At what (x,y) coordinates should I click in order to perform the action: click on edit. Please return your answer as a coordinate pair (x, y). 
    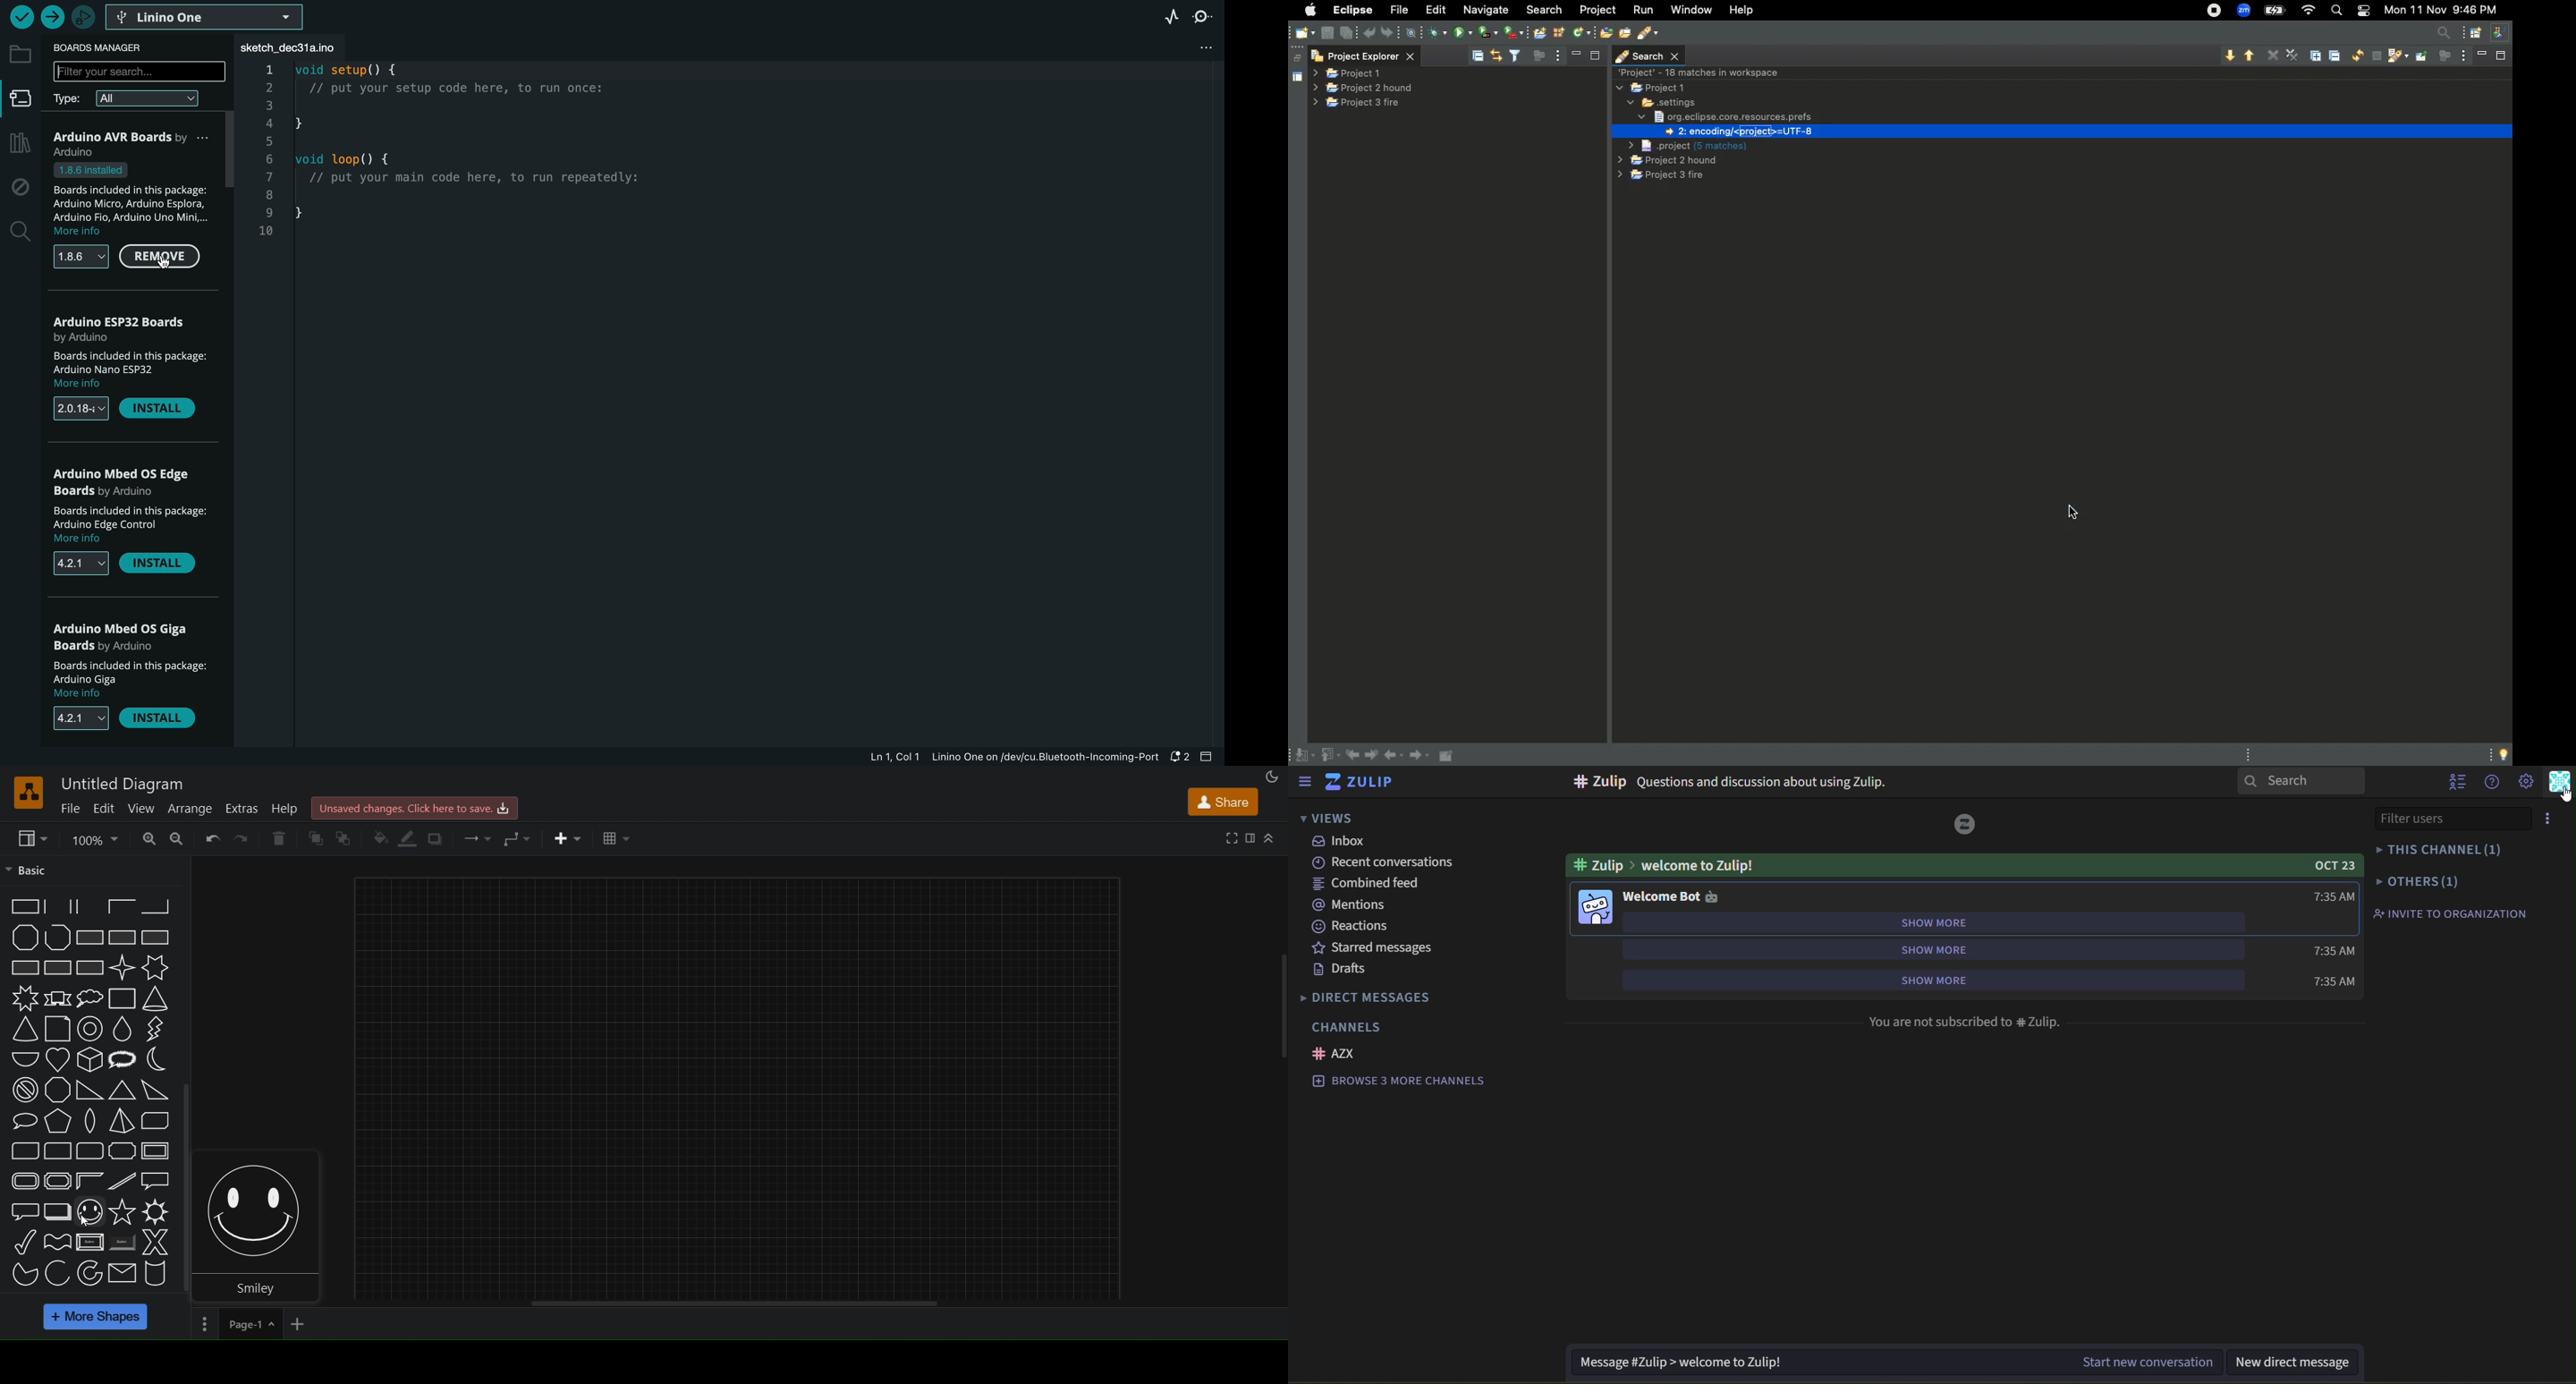
    Looking at the image, I should click on (103, 807).